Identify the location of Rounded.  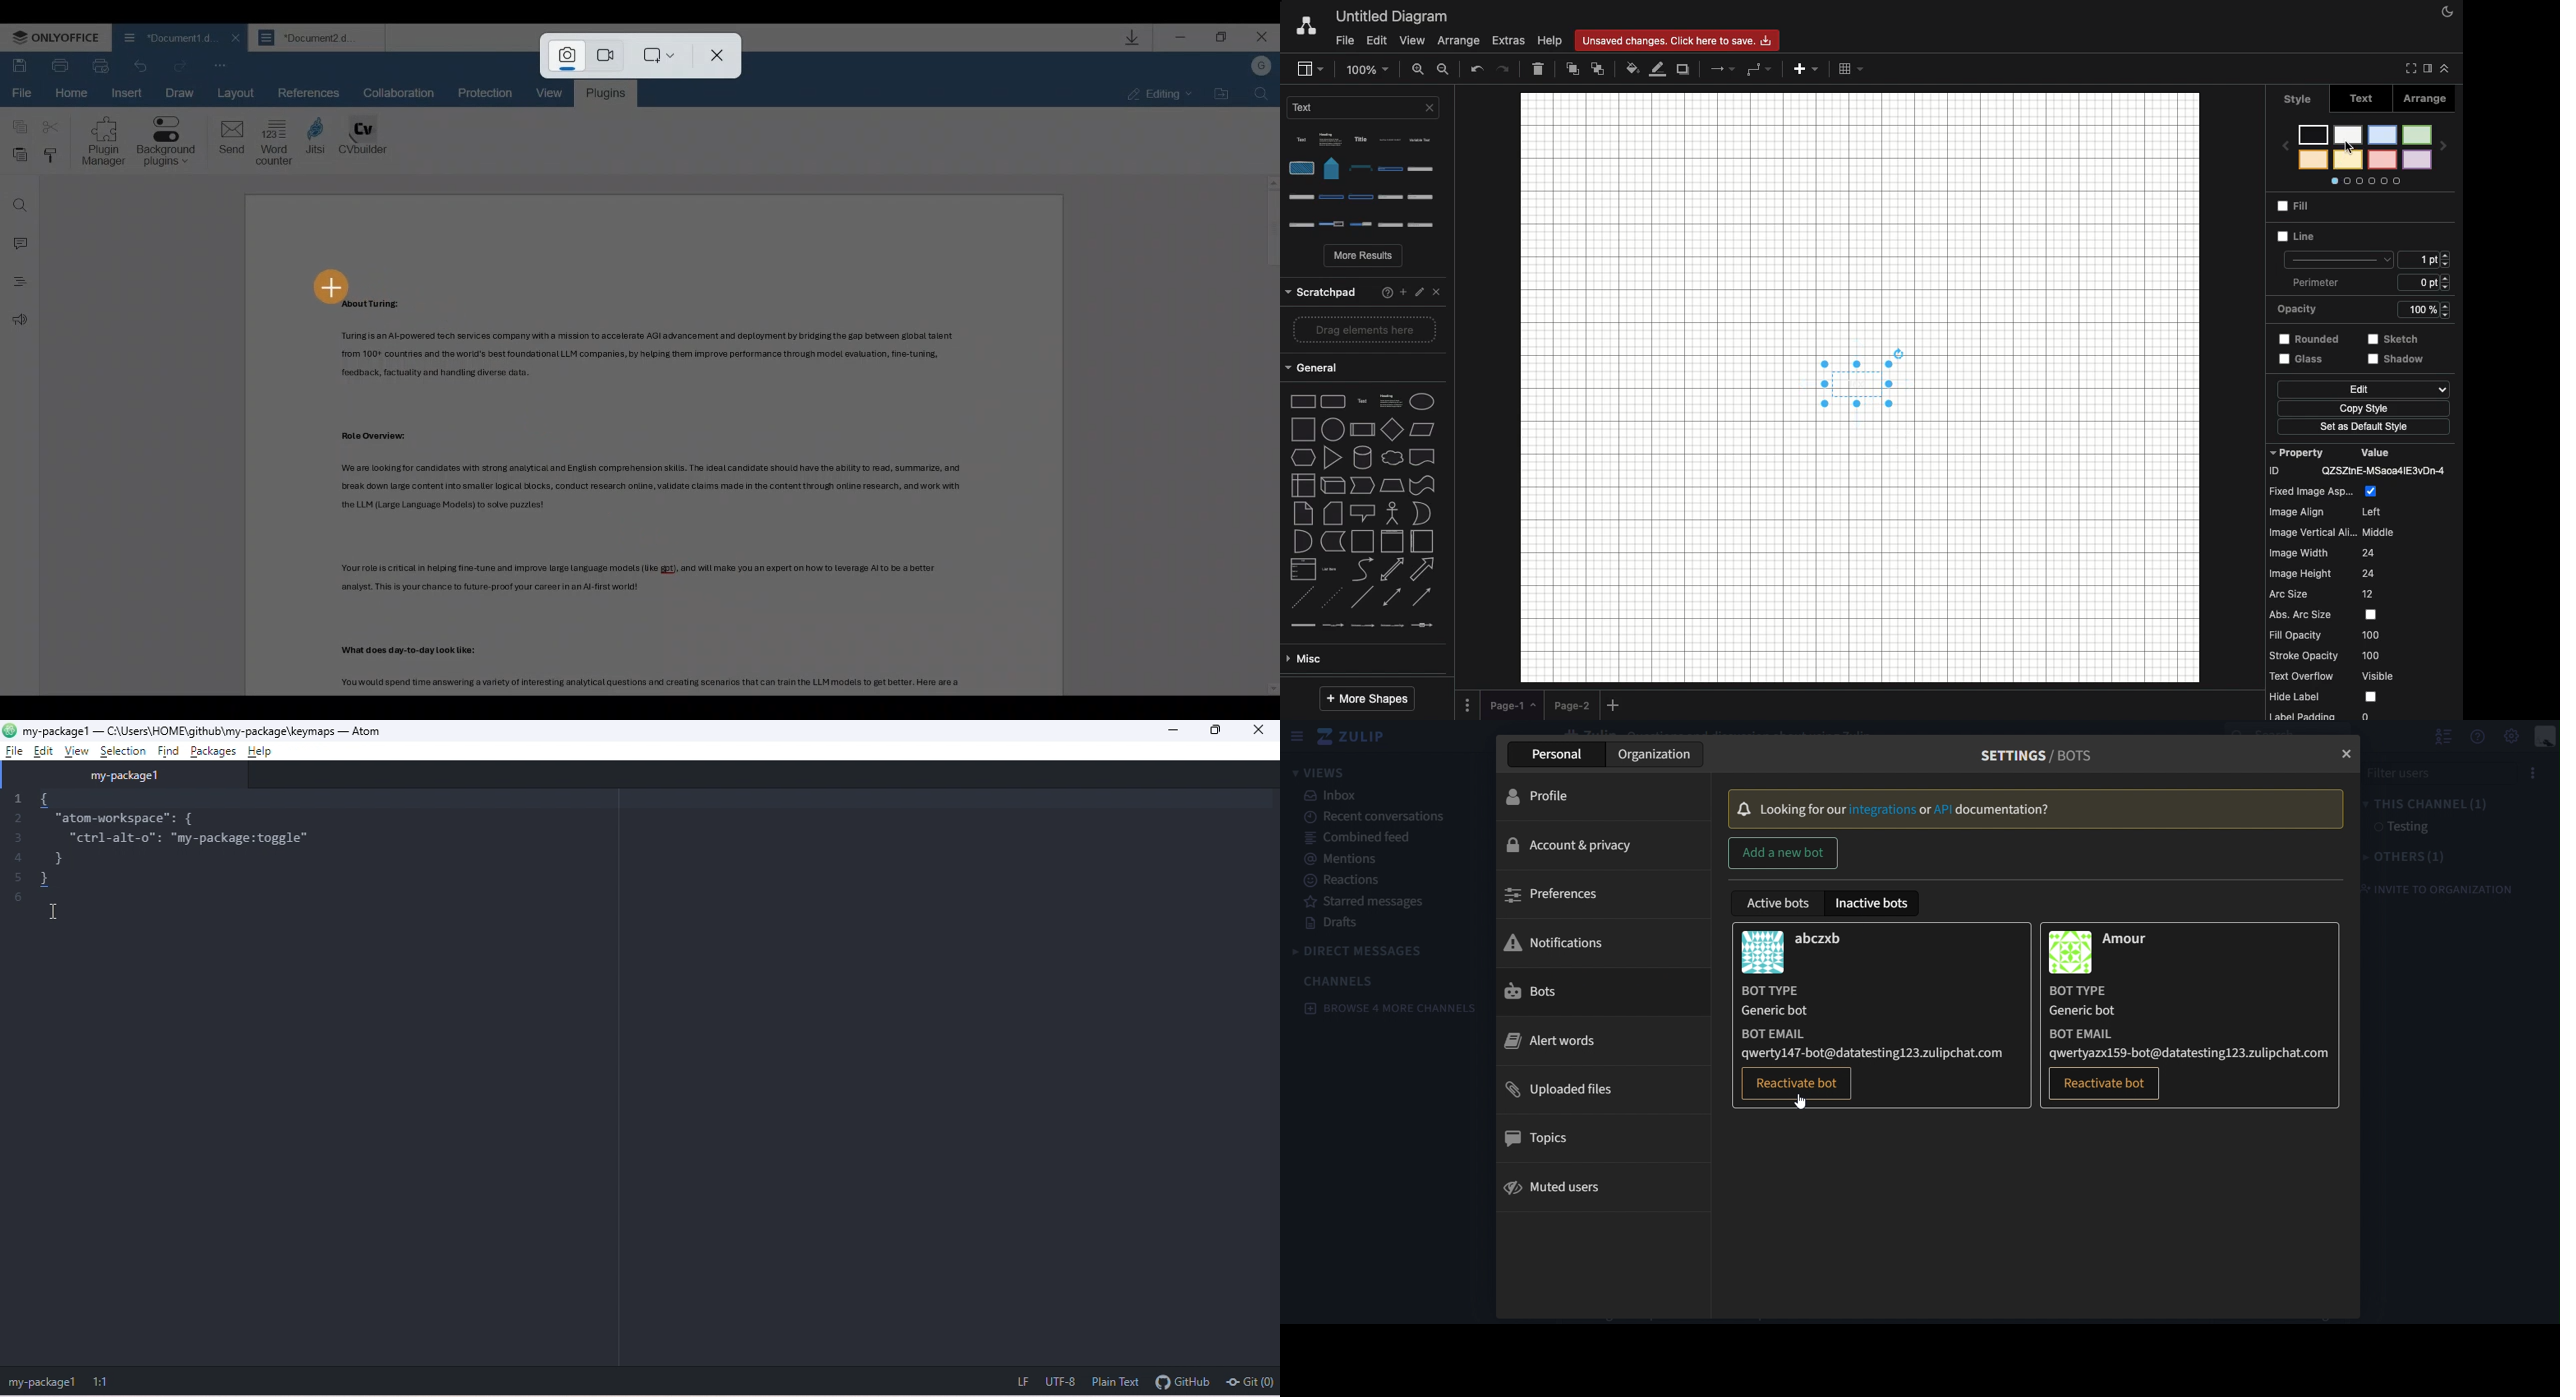
(2310, 338).